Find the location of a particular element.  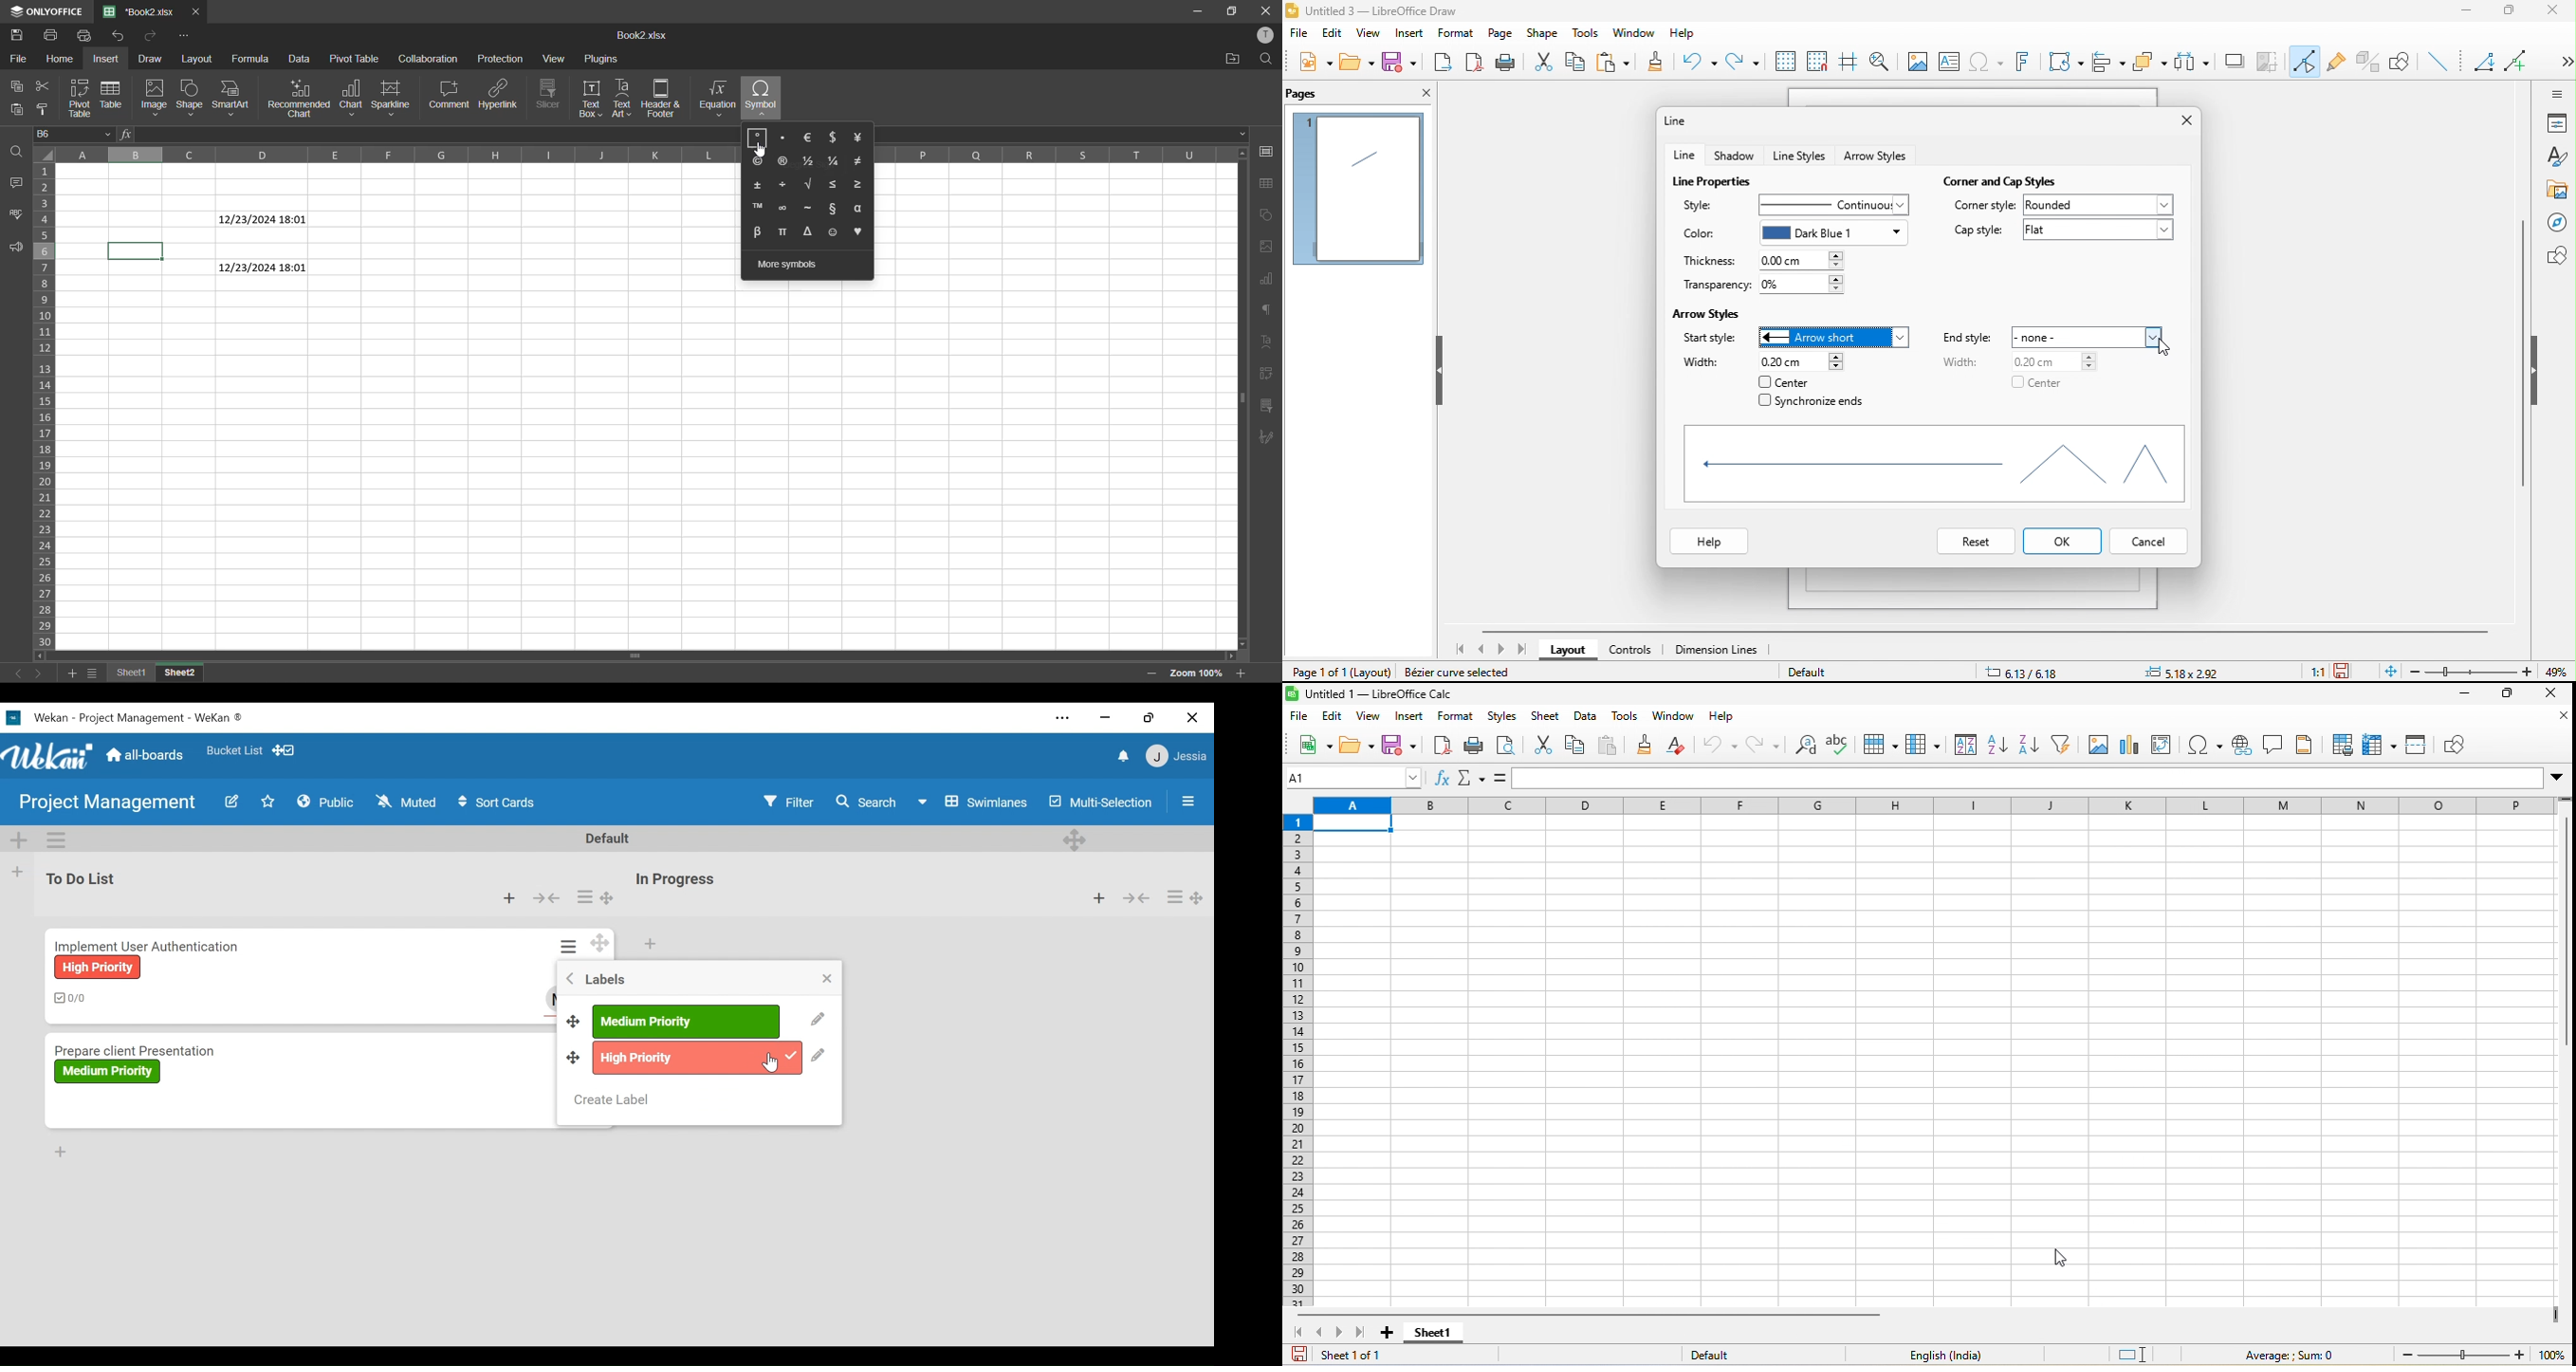

pi is located at coordinates (786, 233).